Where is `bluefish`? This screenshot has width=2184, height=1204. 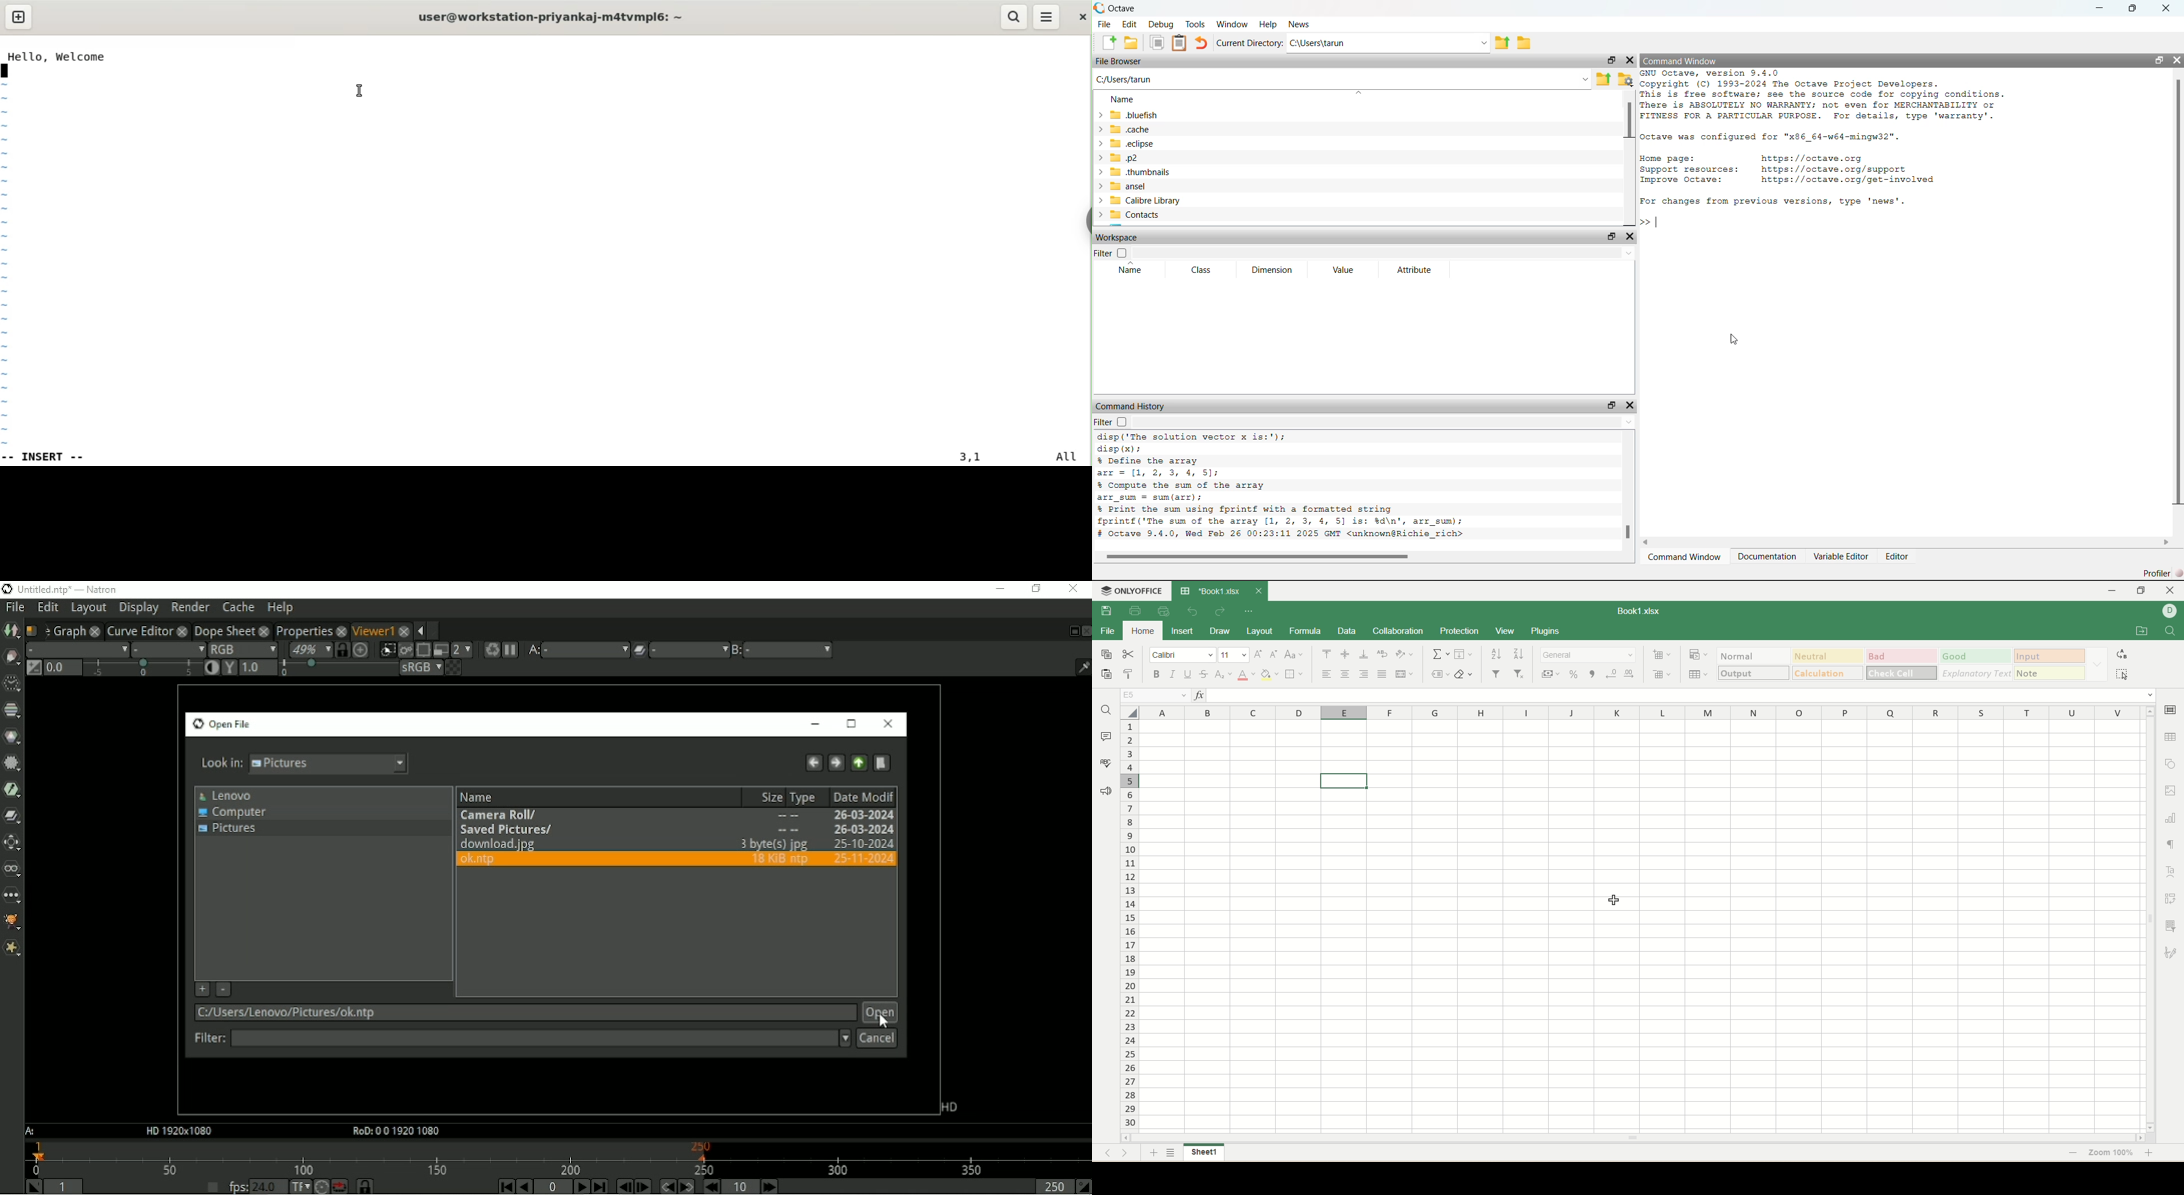
bluefish is located at coordinates (1128, 114).